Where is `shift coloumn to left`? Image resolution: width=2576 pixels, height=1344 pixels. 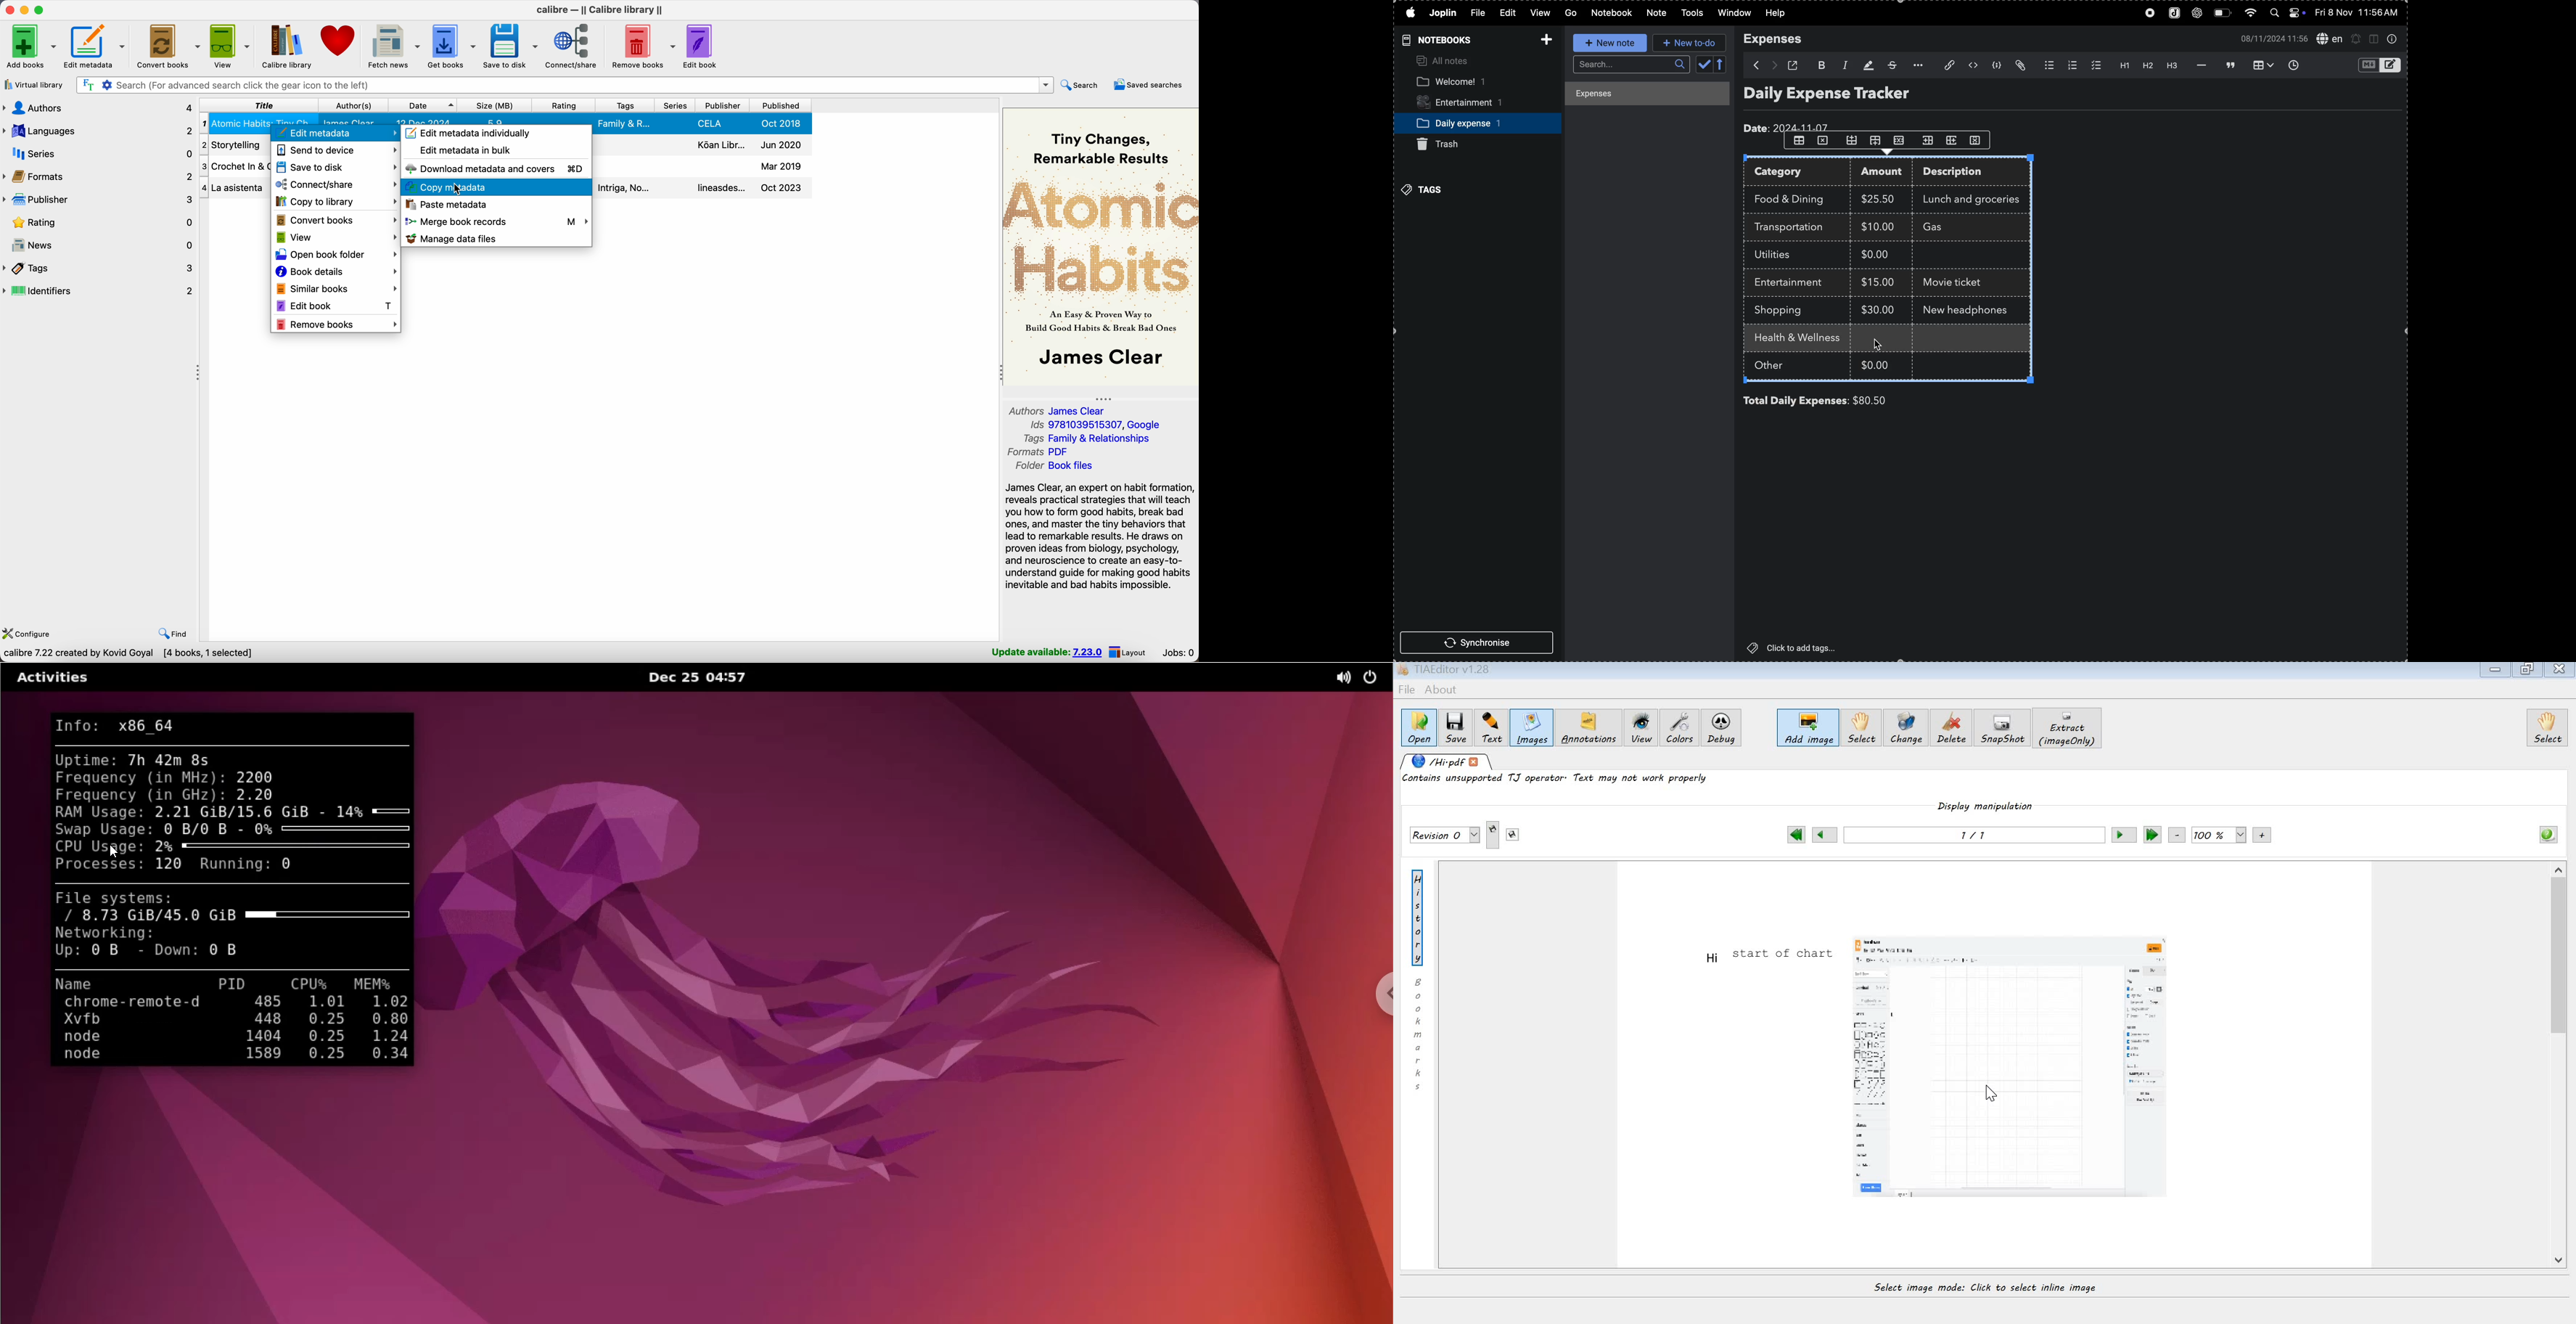
shift coloumn to left is located at coordinates (1953, 140).